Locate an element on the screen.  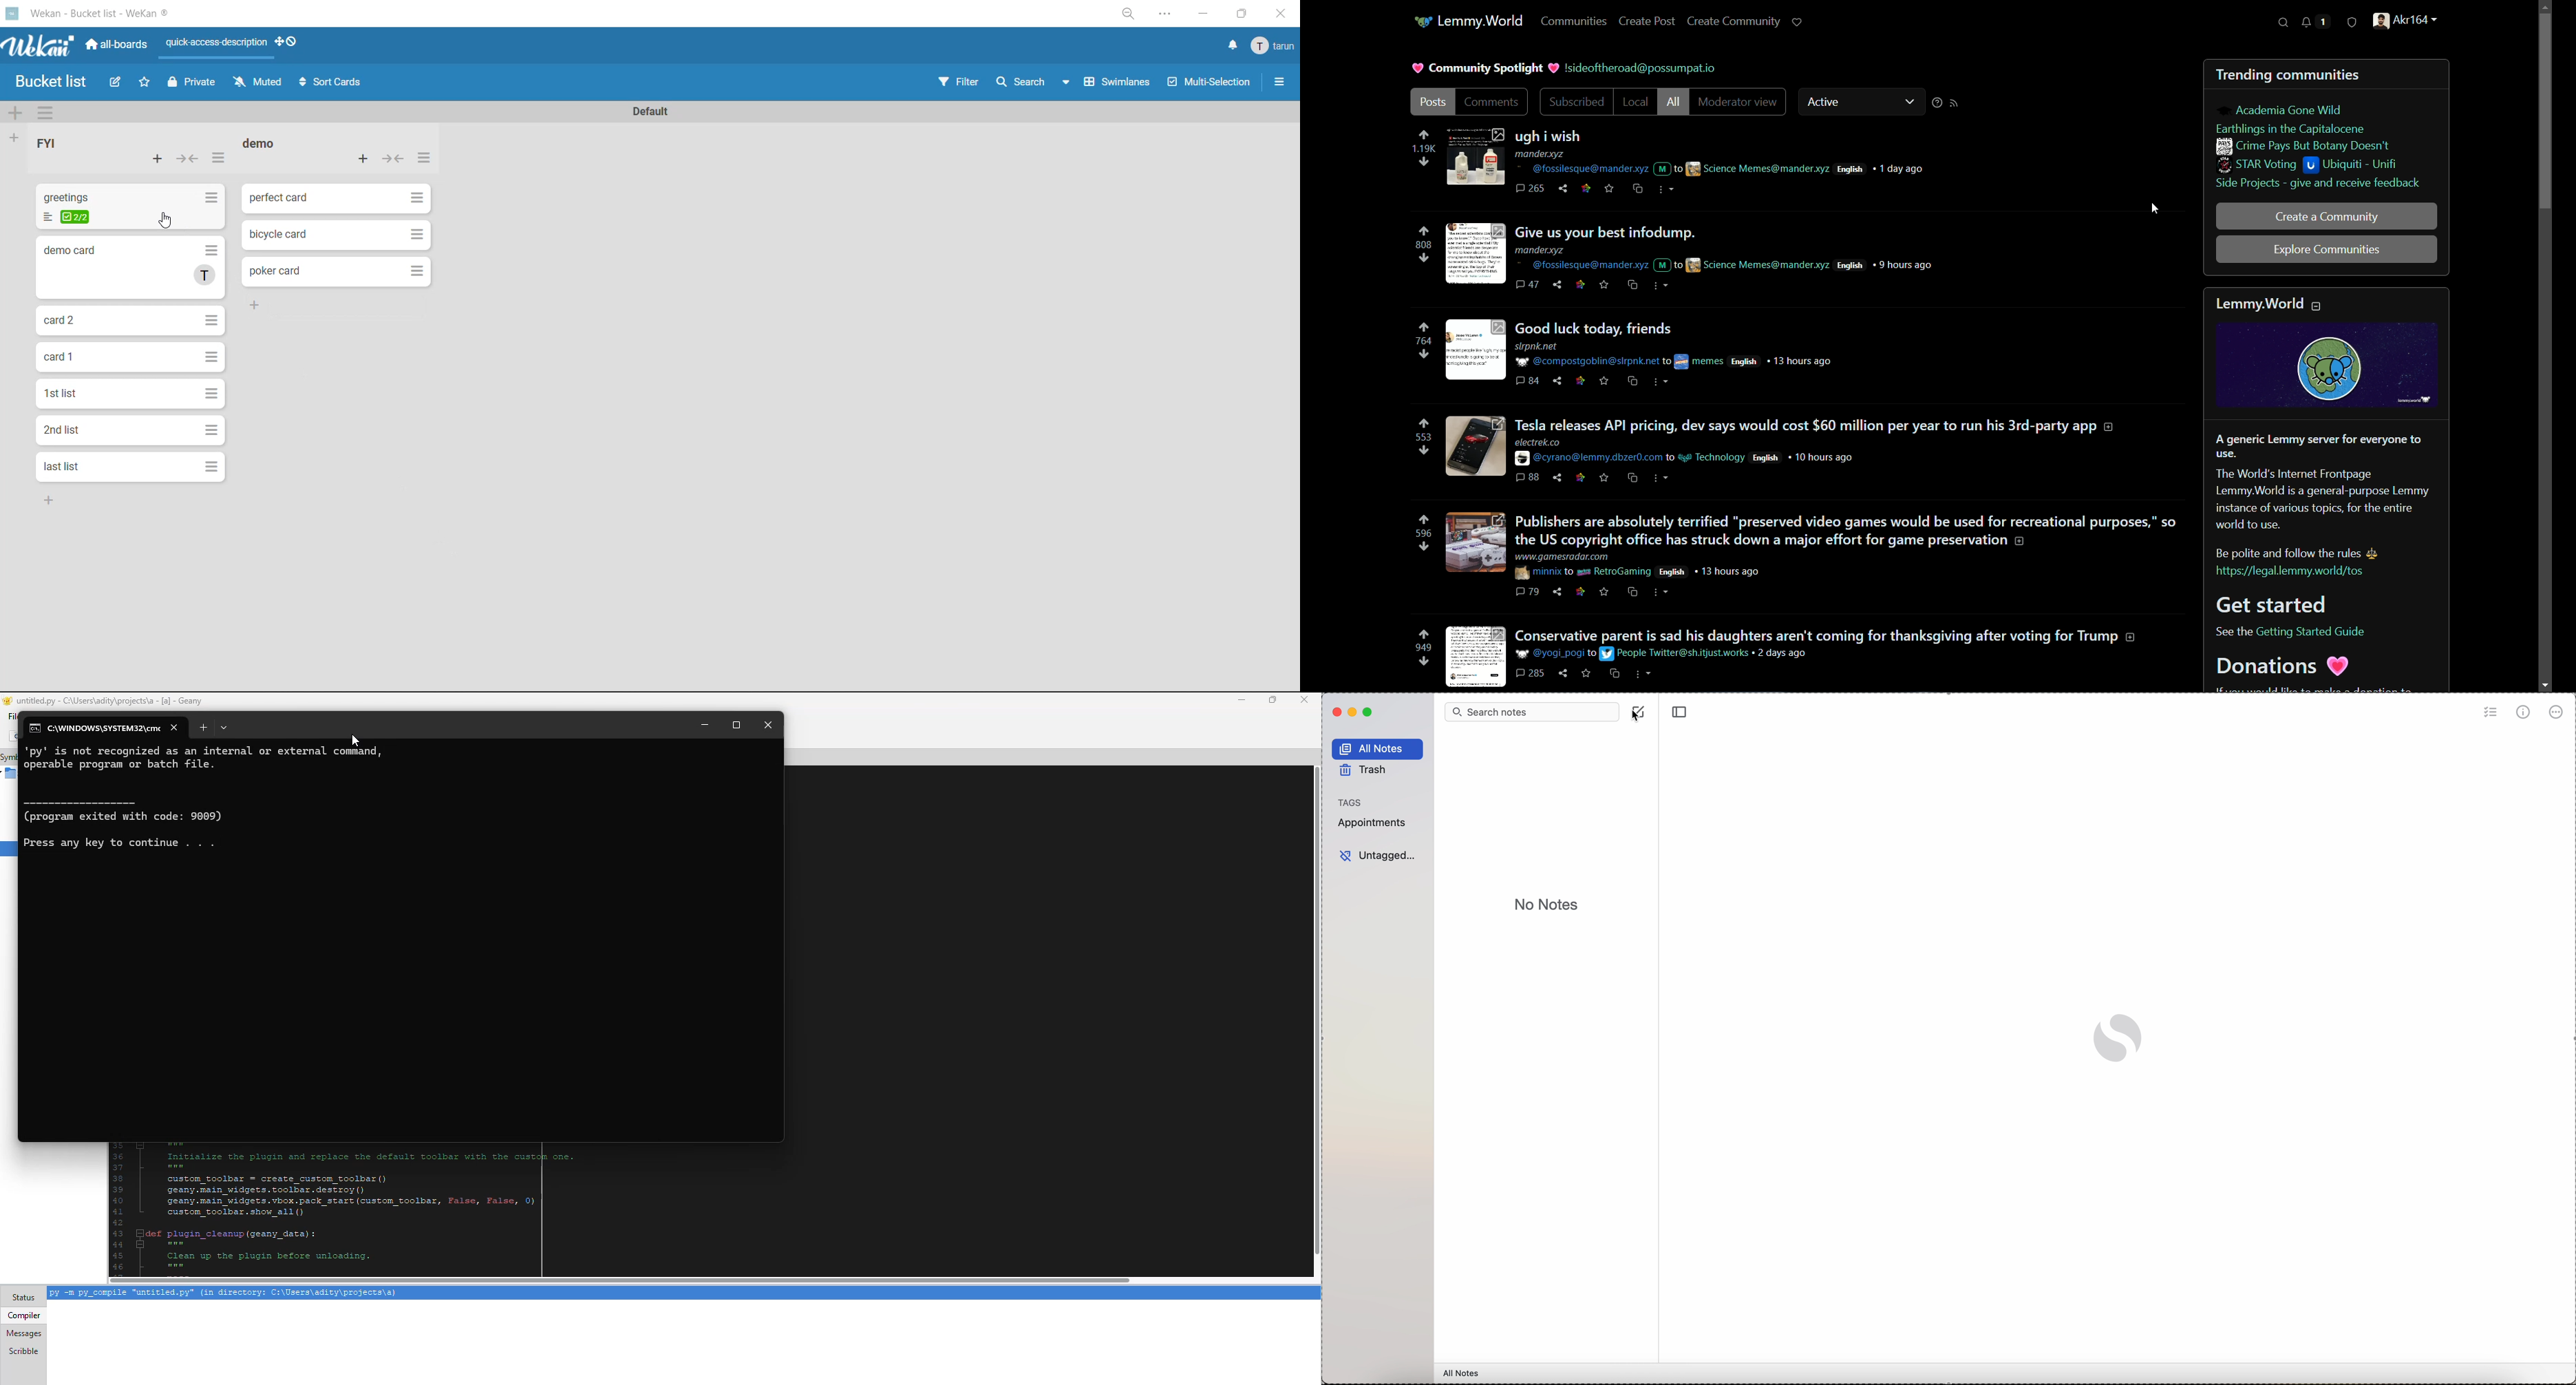
metrics is located at coordinates (2524, 712).